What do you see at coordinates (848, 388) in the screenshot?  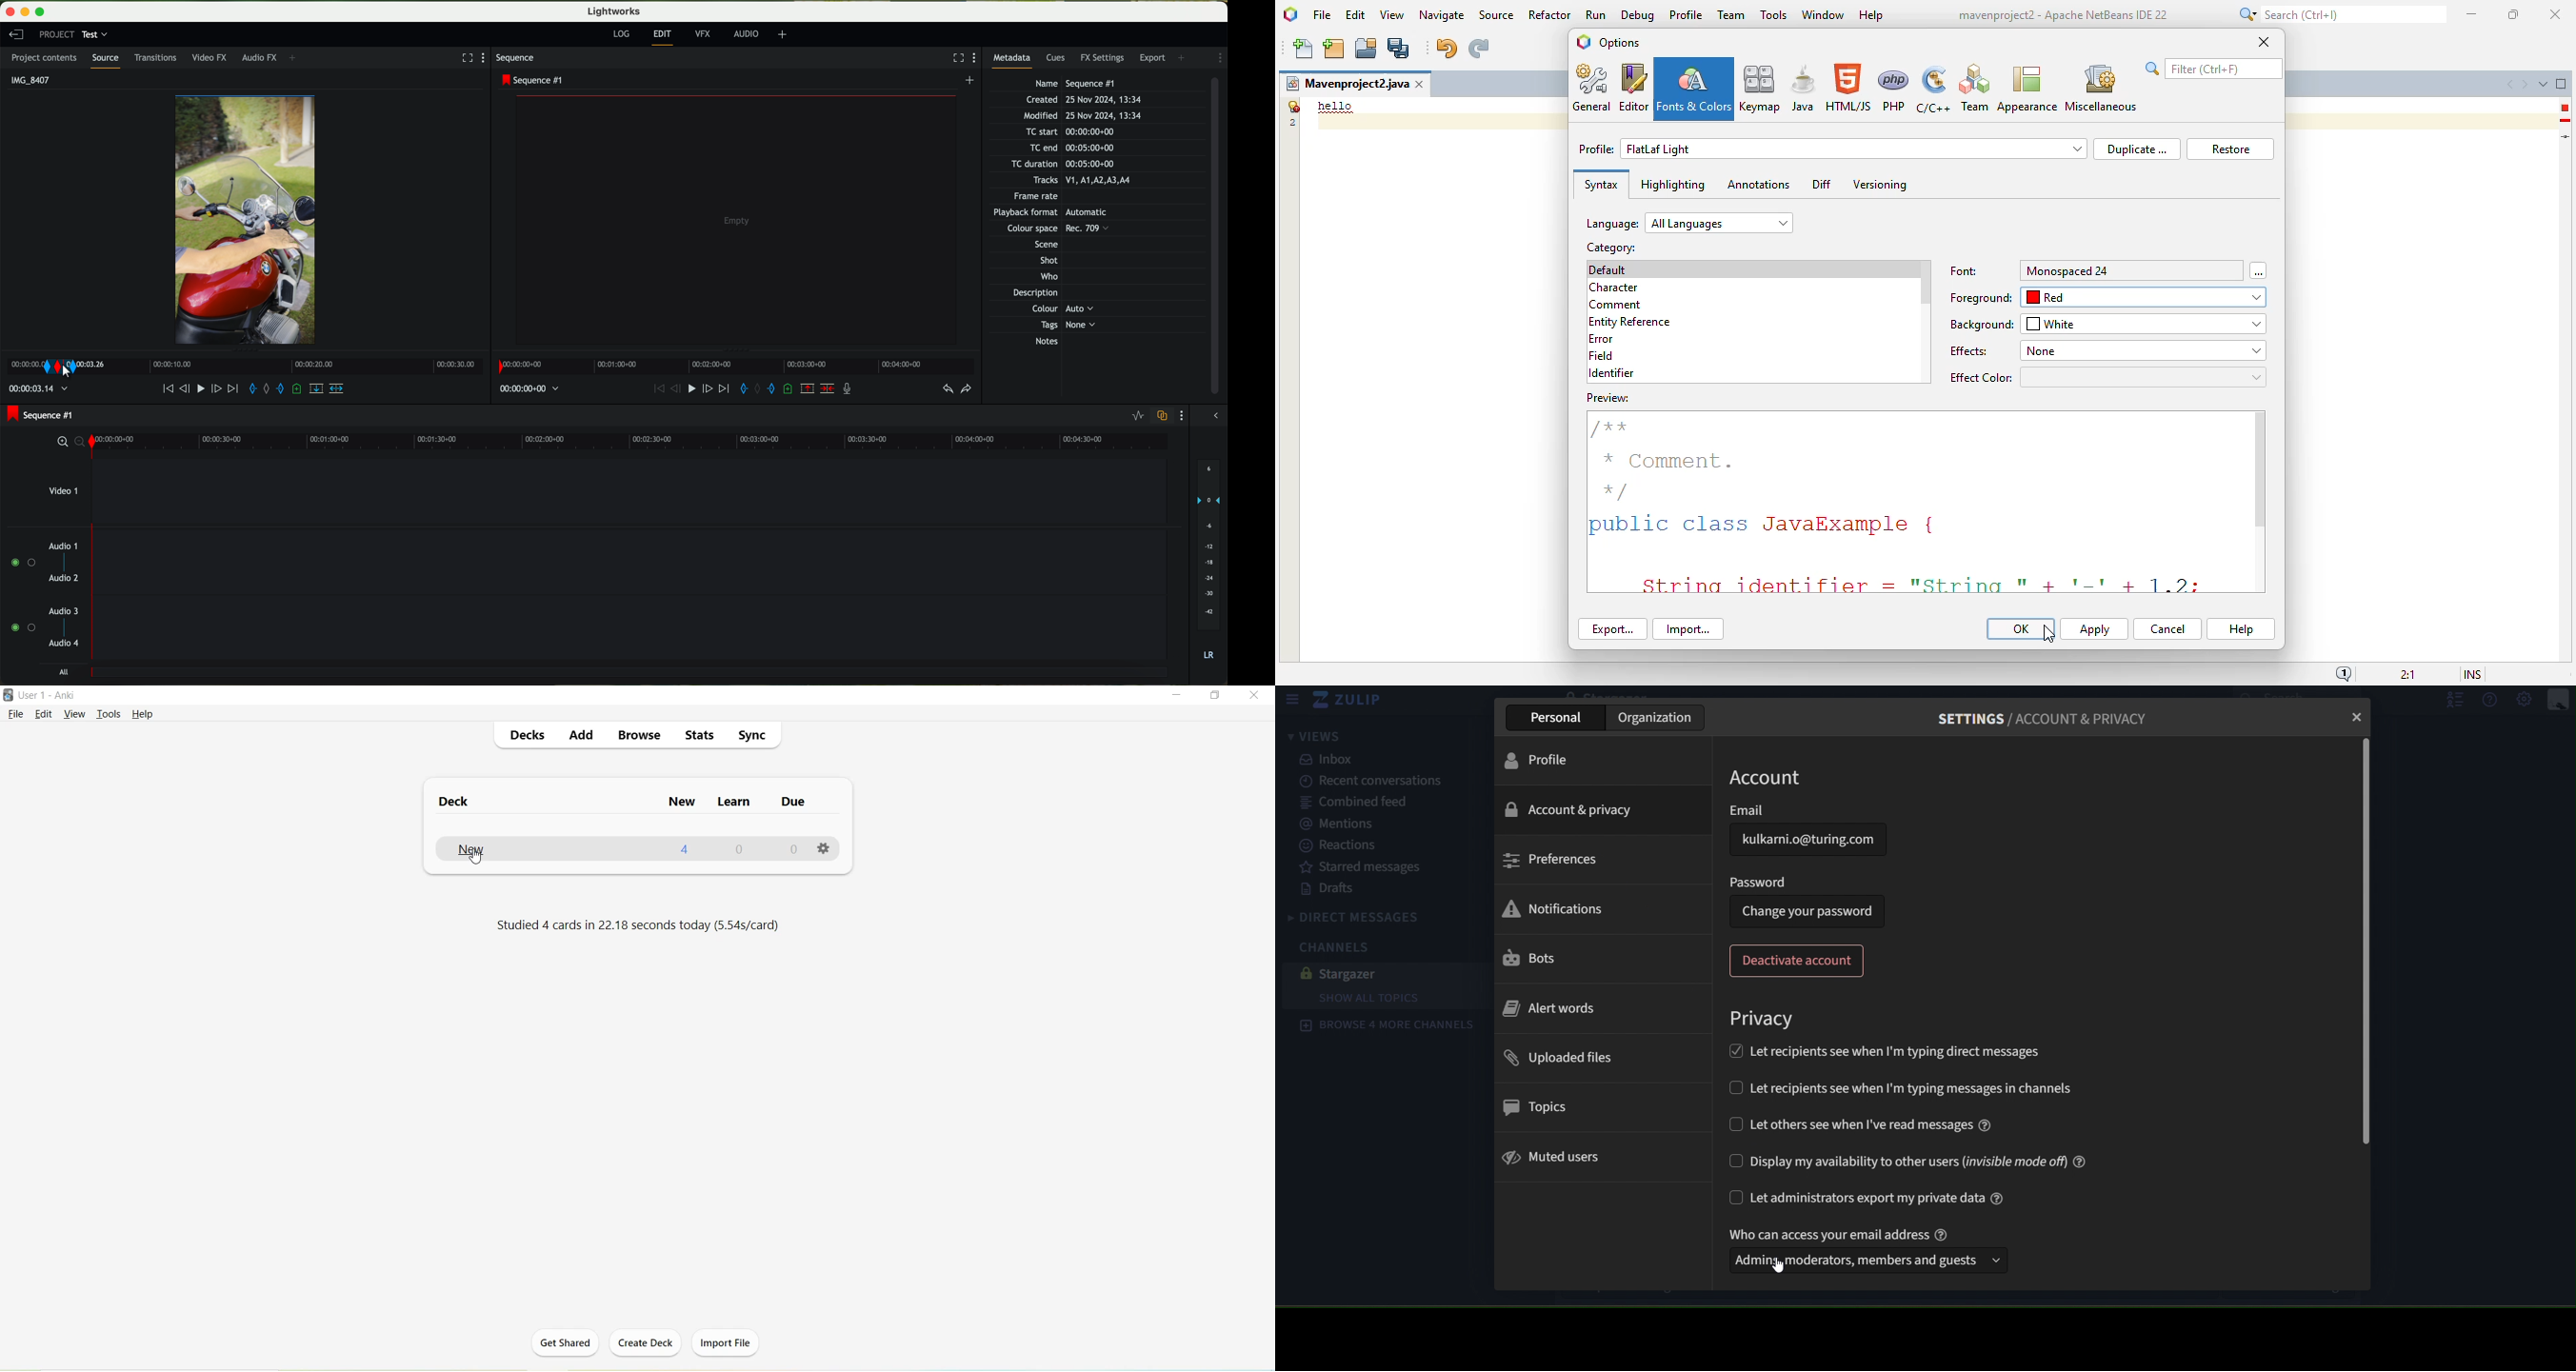 I see `record a voice over` at bounding box center [848, 388].